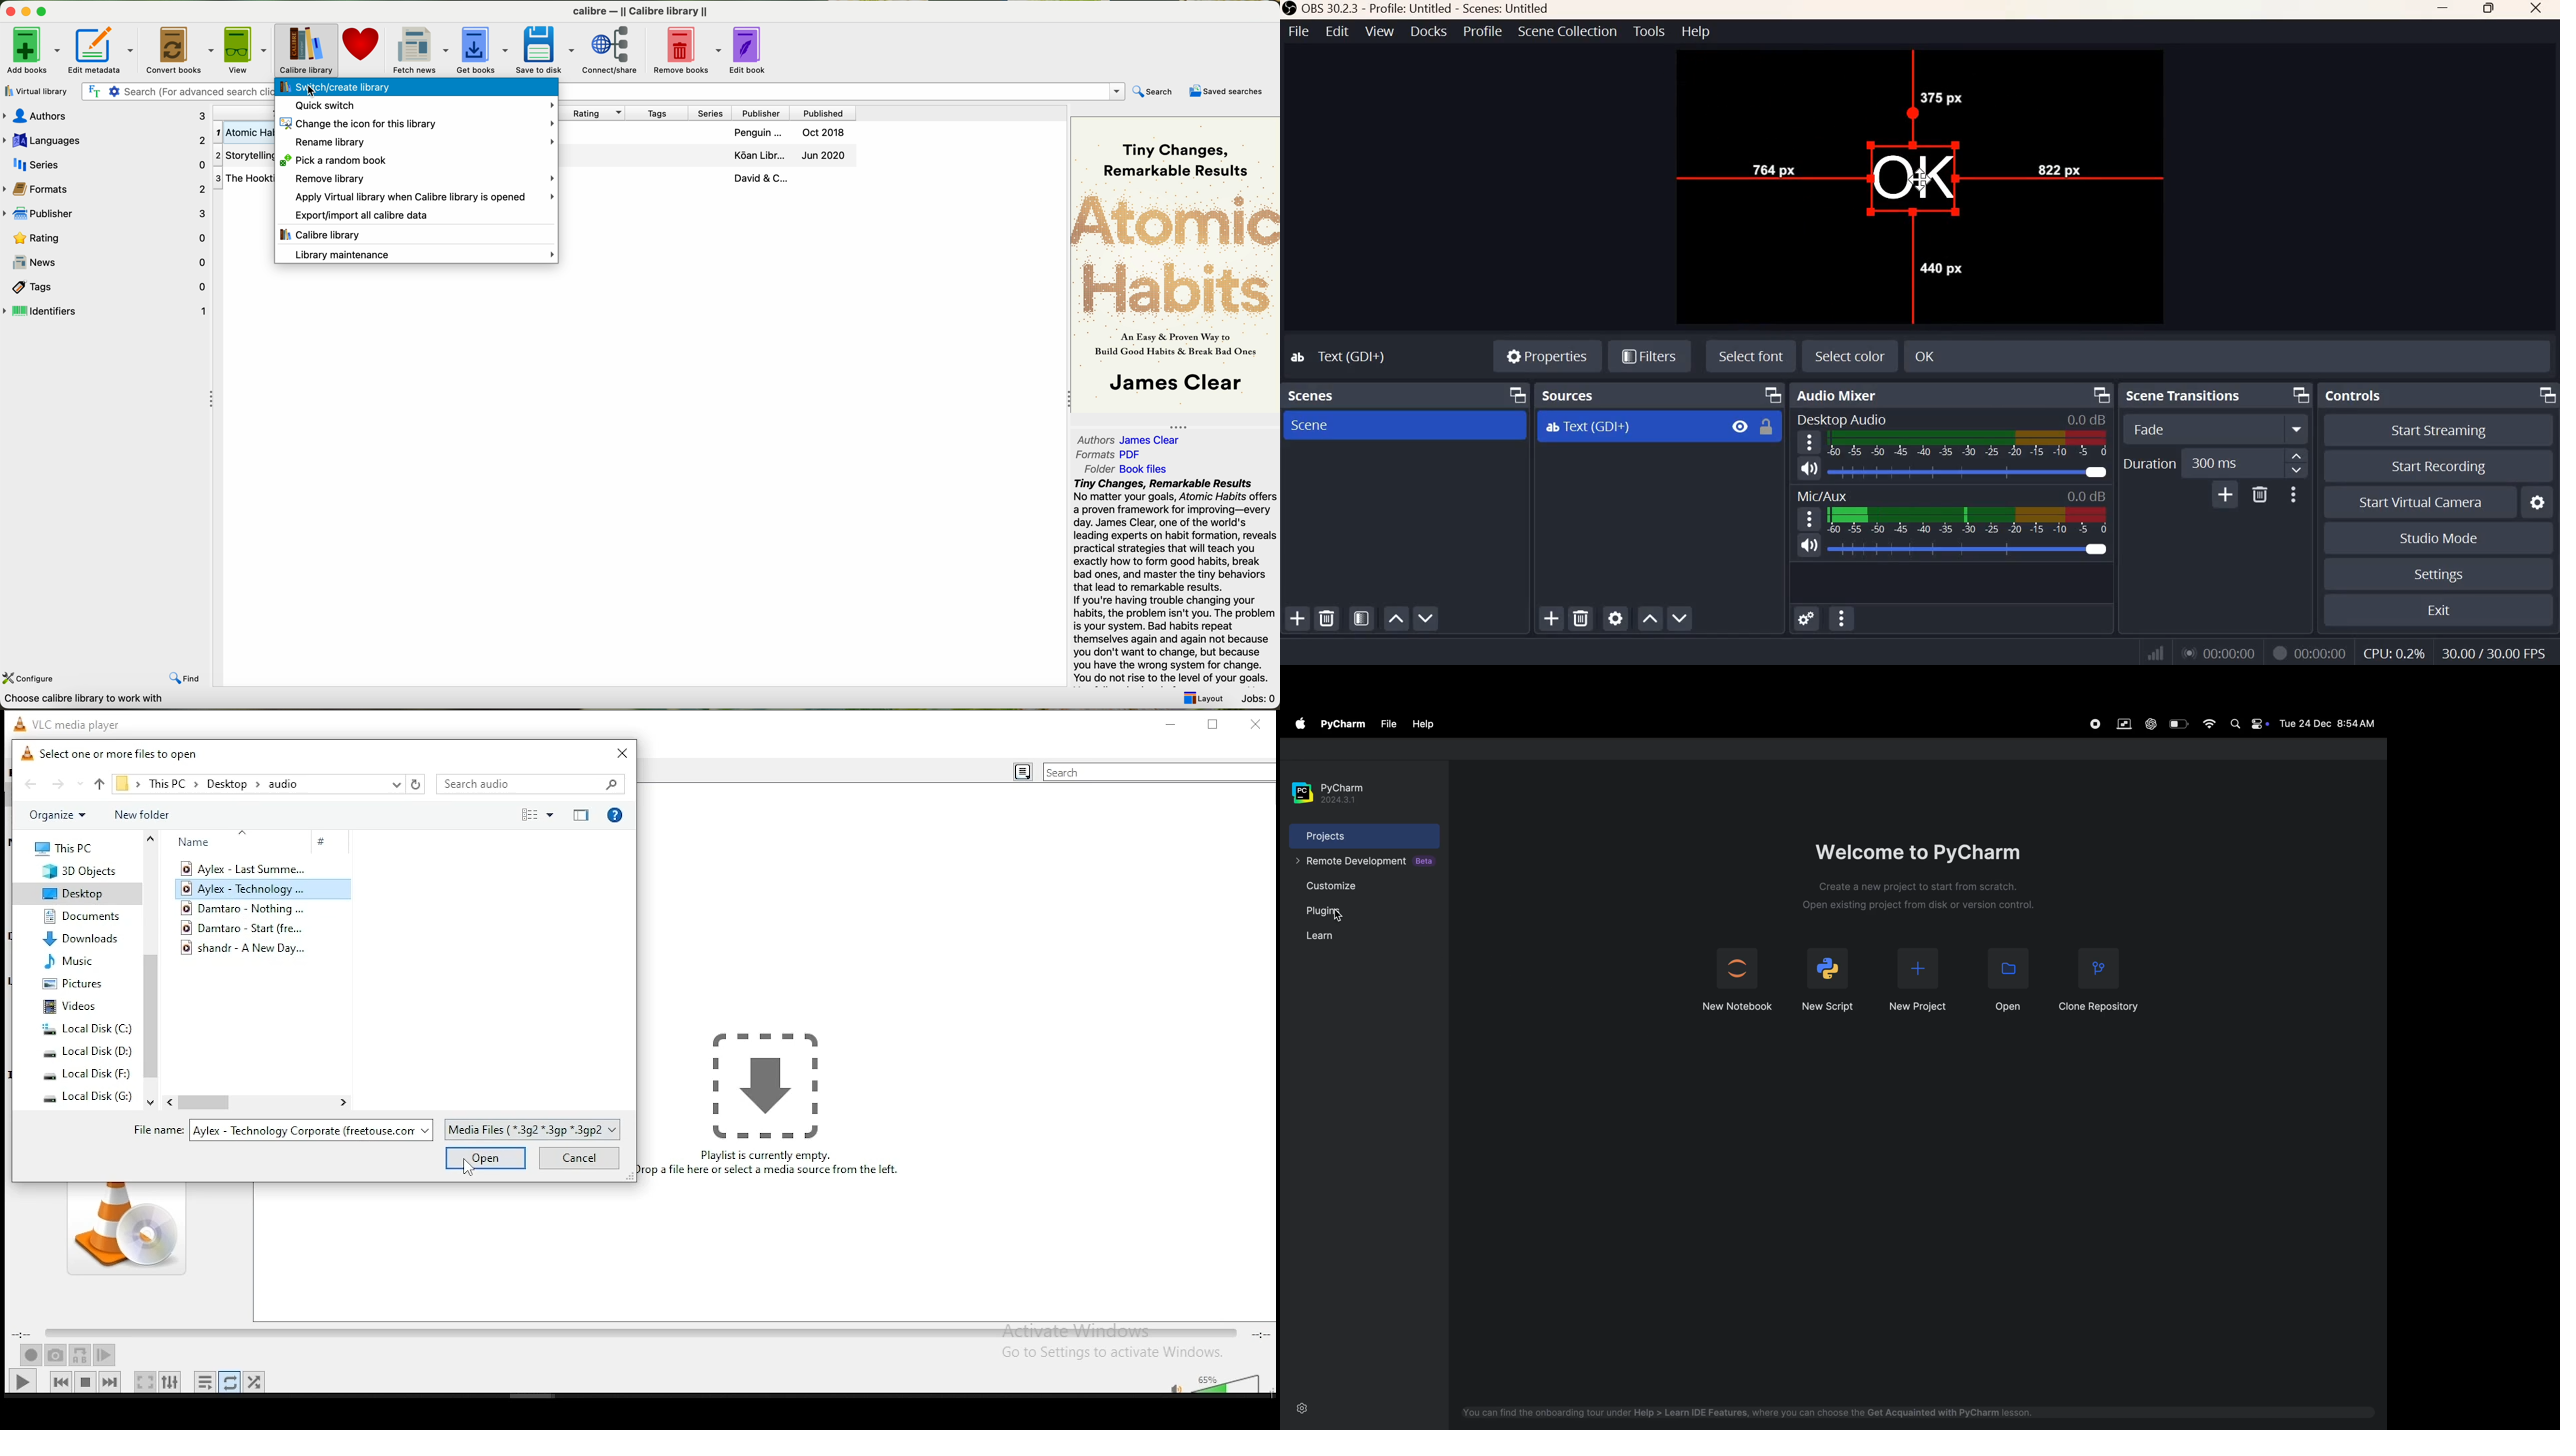  I want to click on get books, so click(482, 49).